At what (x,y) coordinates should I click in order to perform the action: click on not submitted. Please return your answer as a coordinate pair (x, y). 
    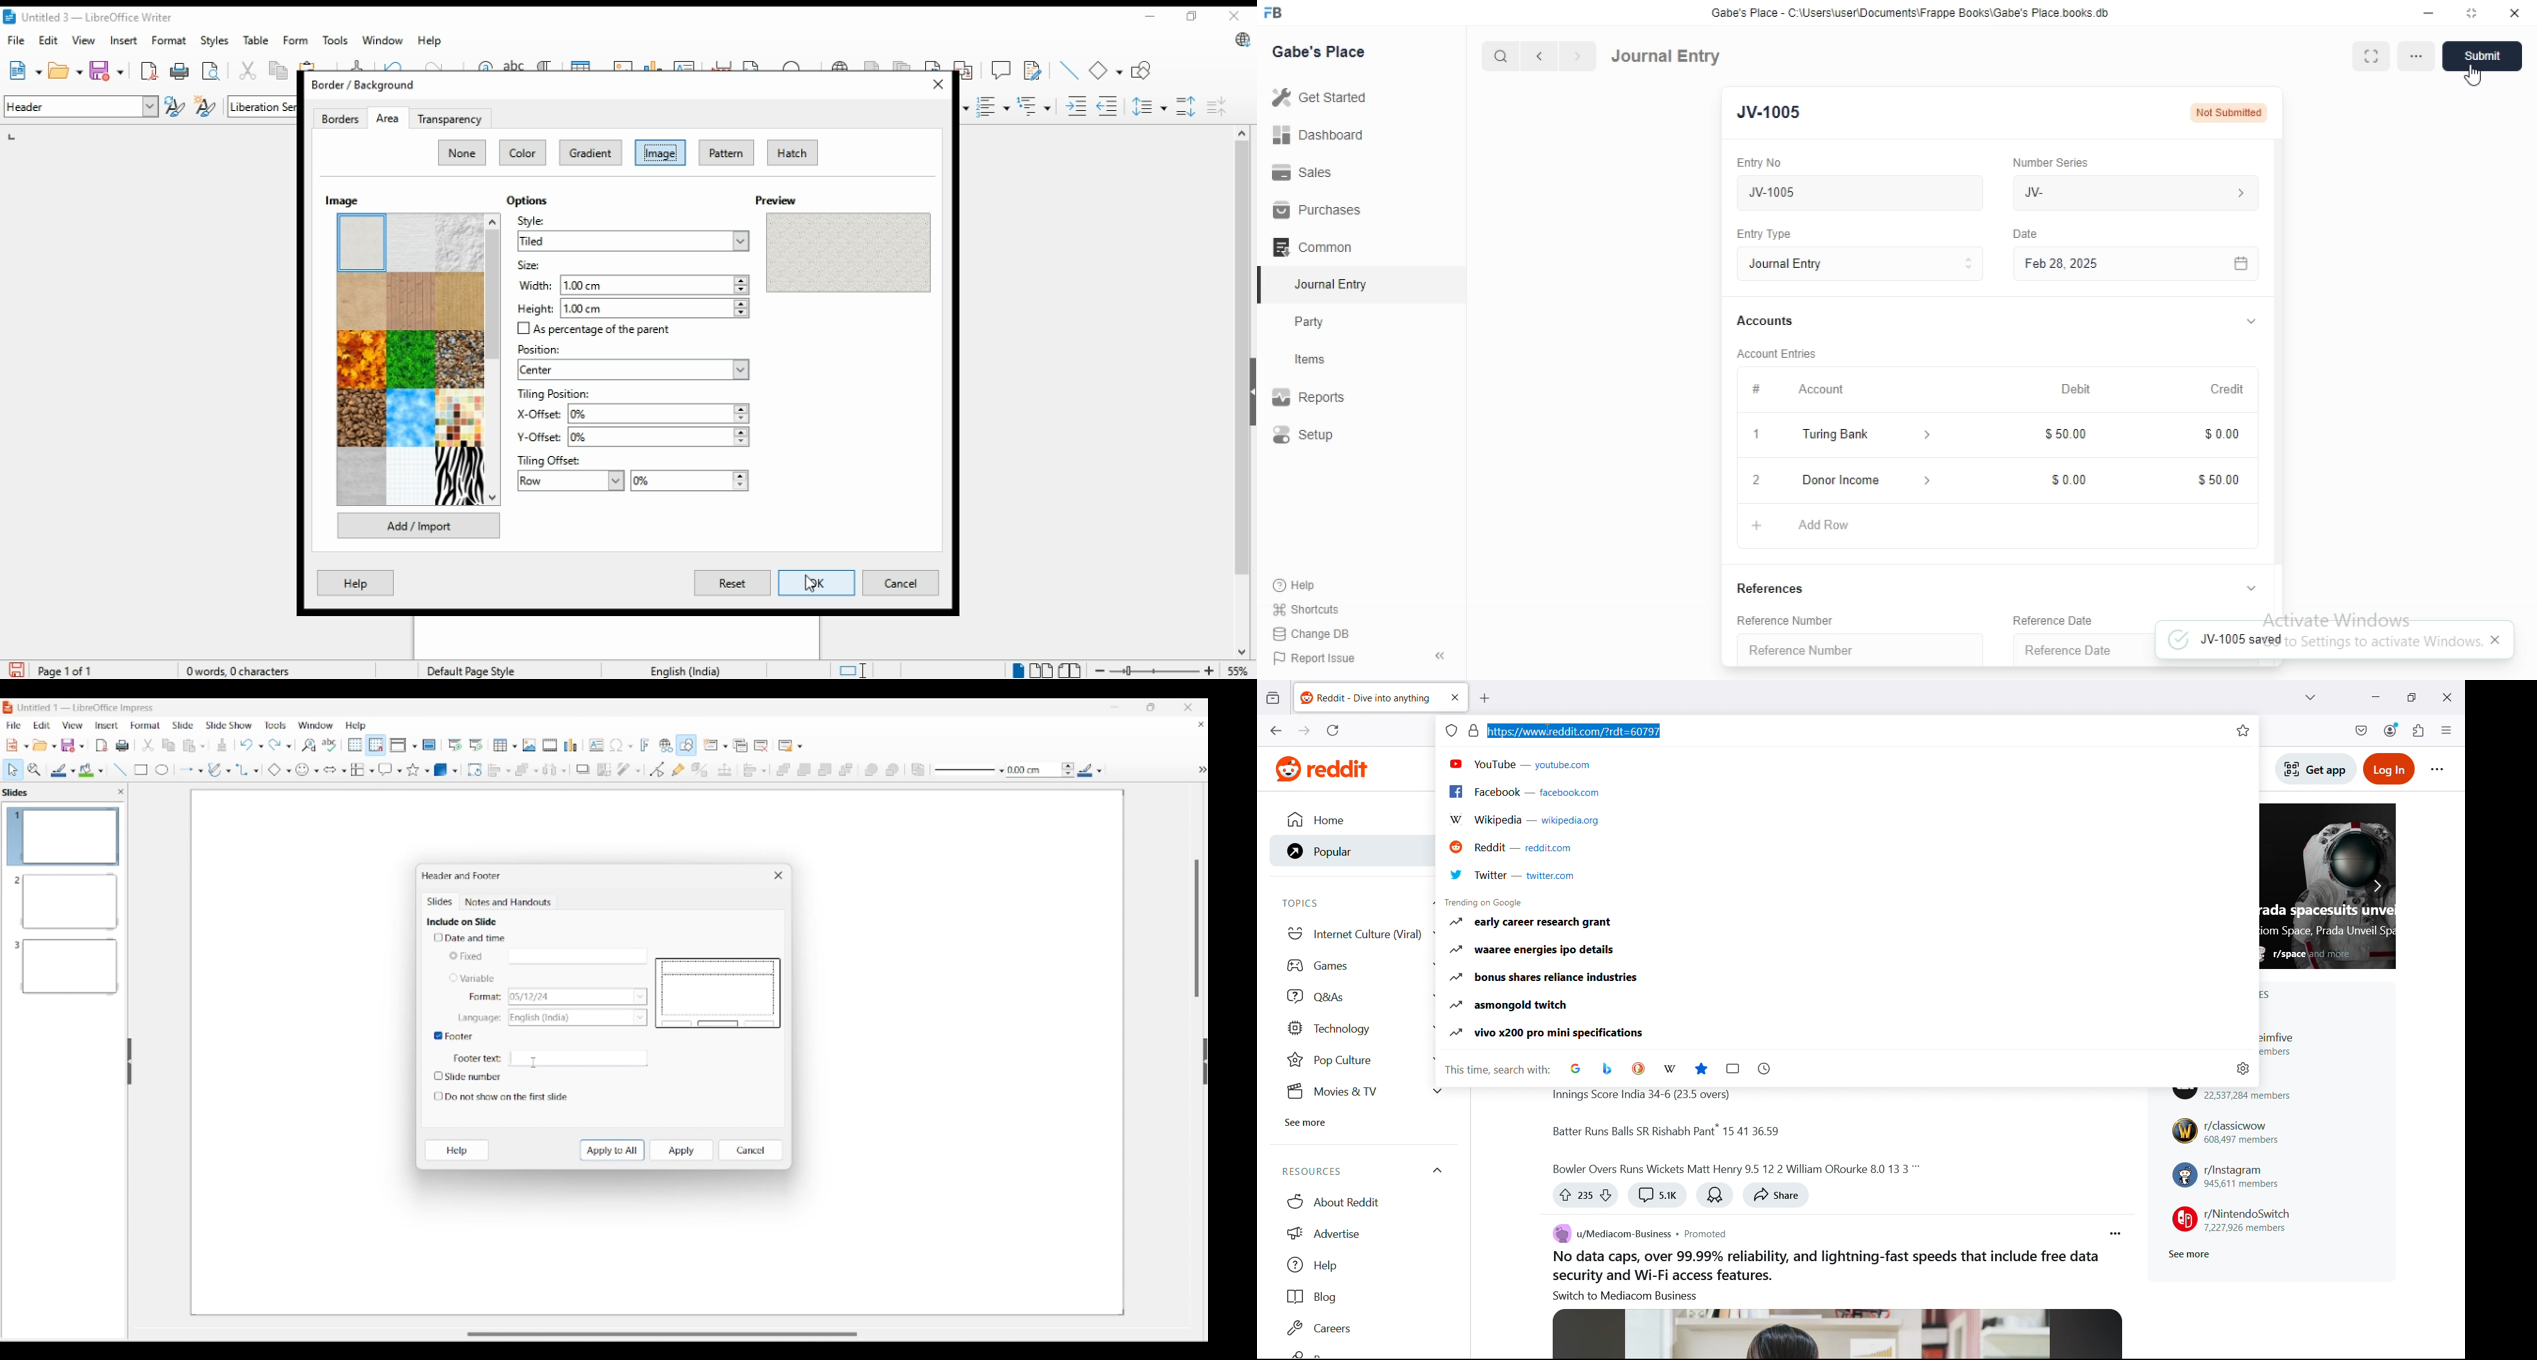
    Looking at the image, I should click on (2227, 113).